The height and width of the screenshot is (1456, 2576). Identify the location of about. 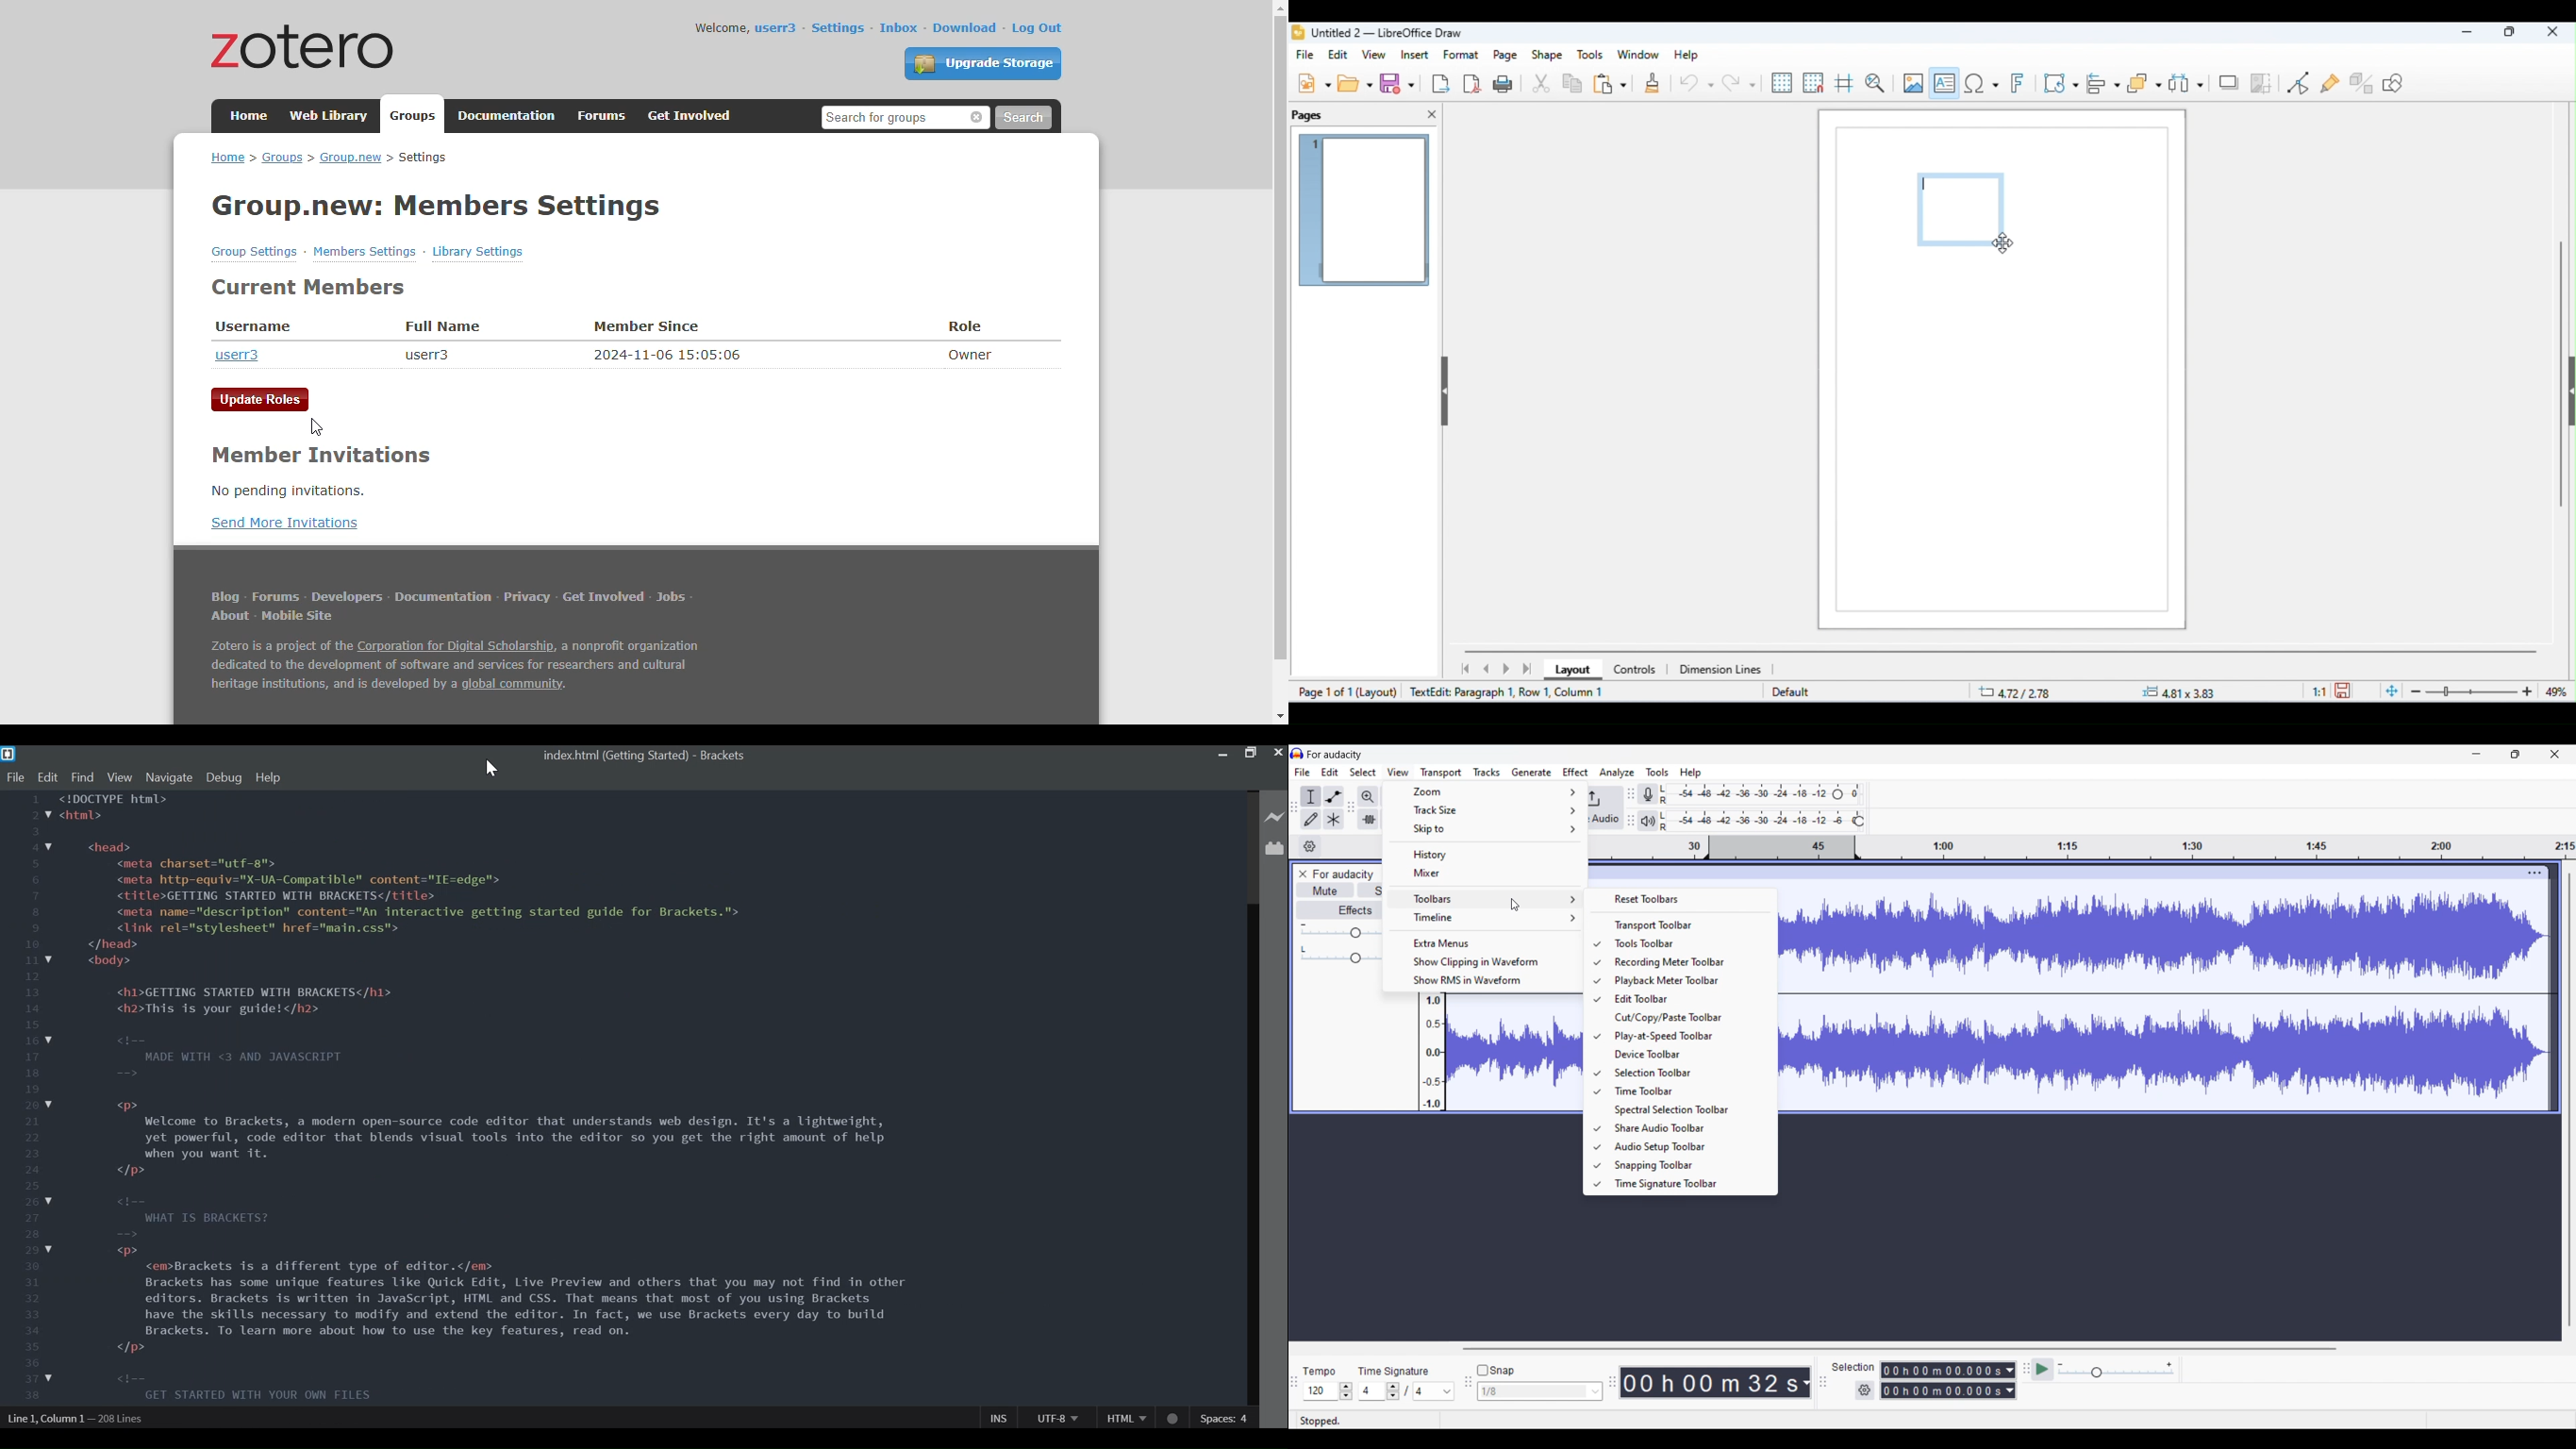
(232, 616).